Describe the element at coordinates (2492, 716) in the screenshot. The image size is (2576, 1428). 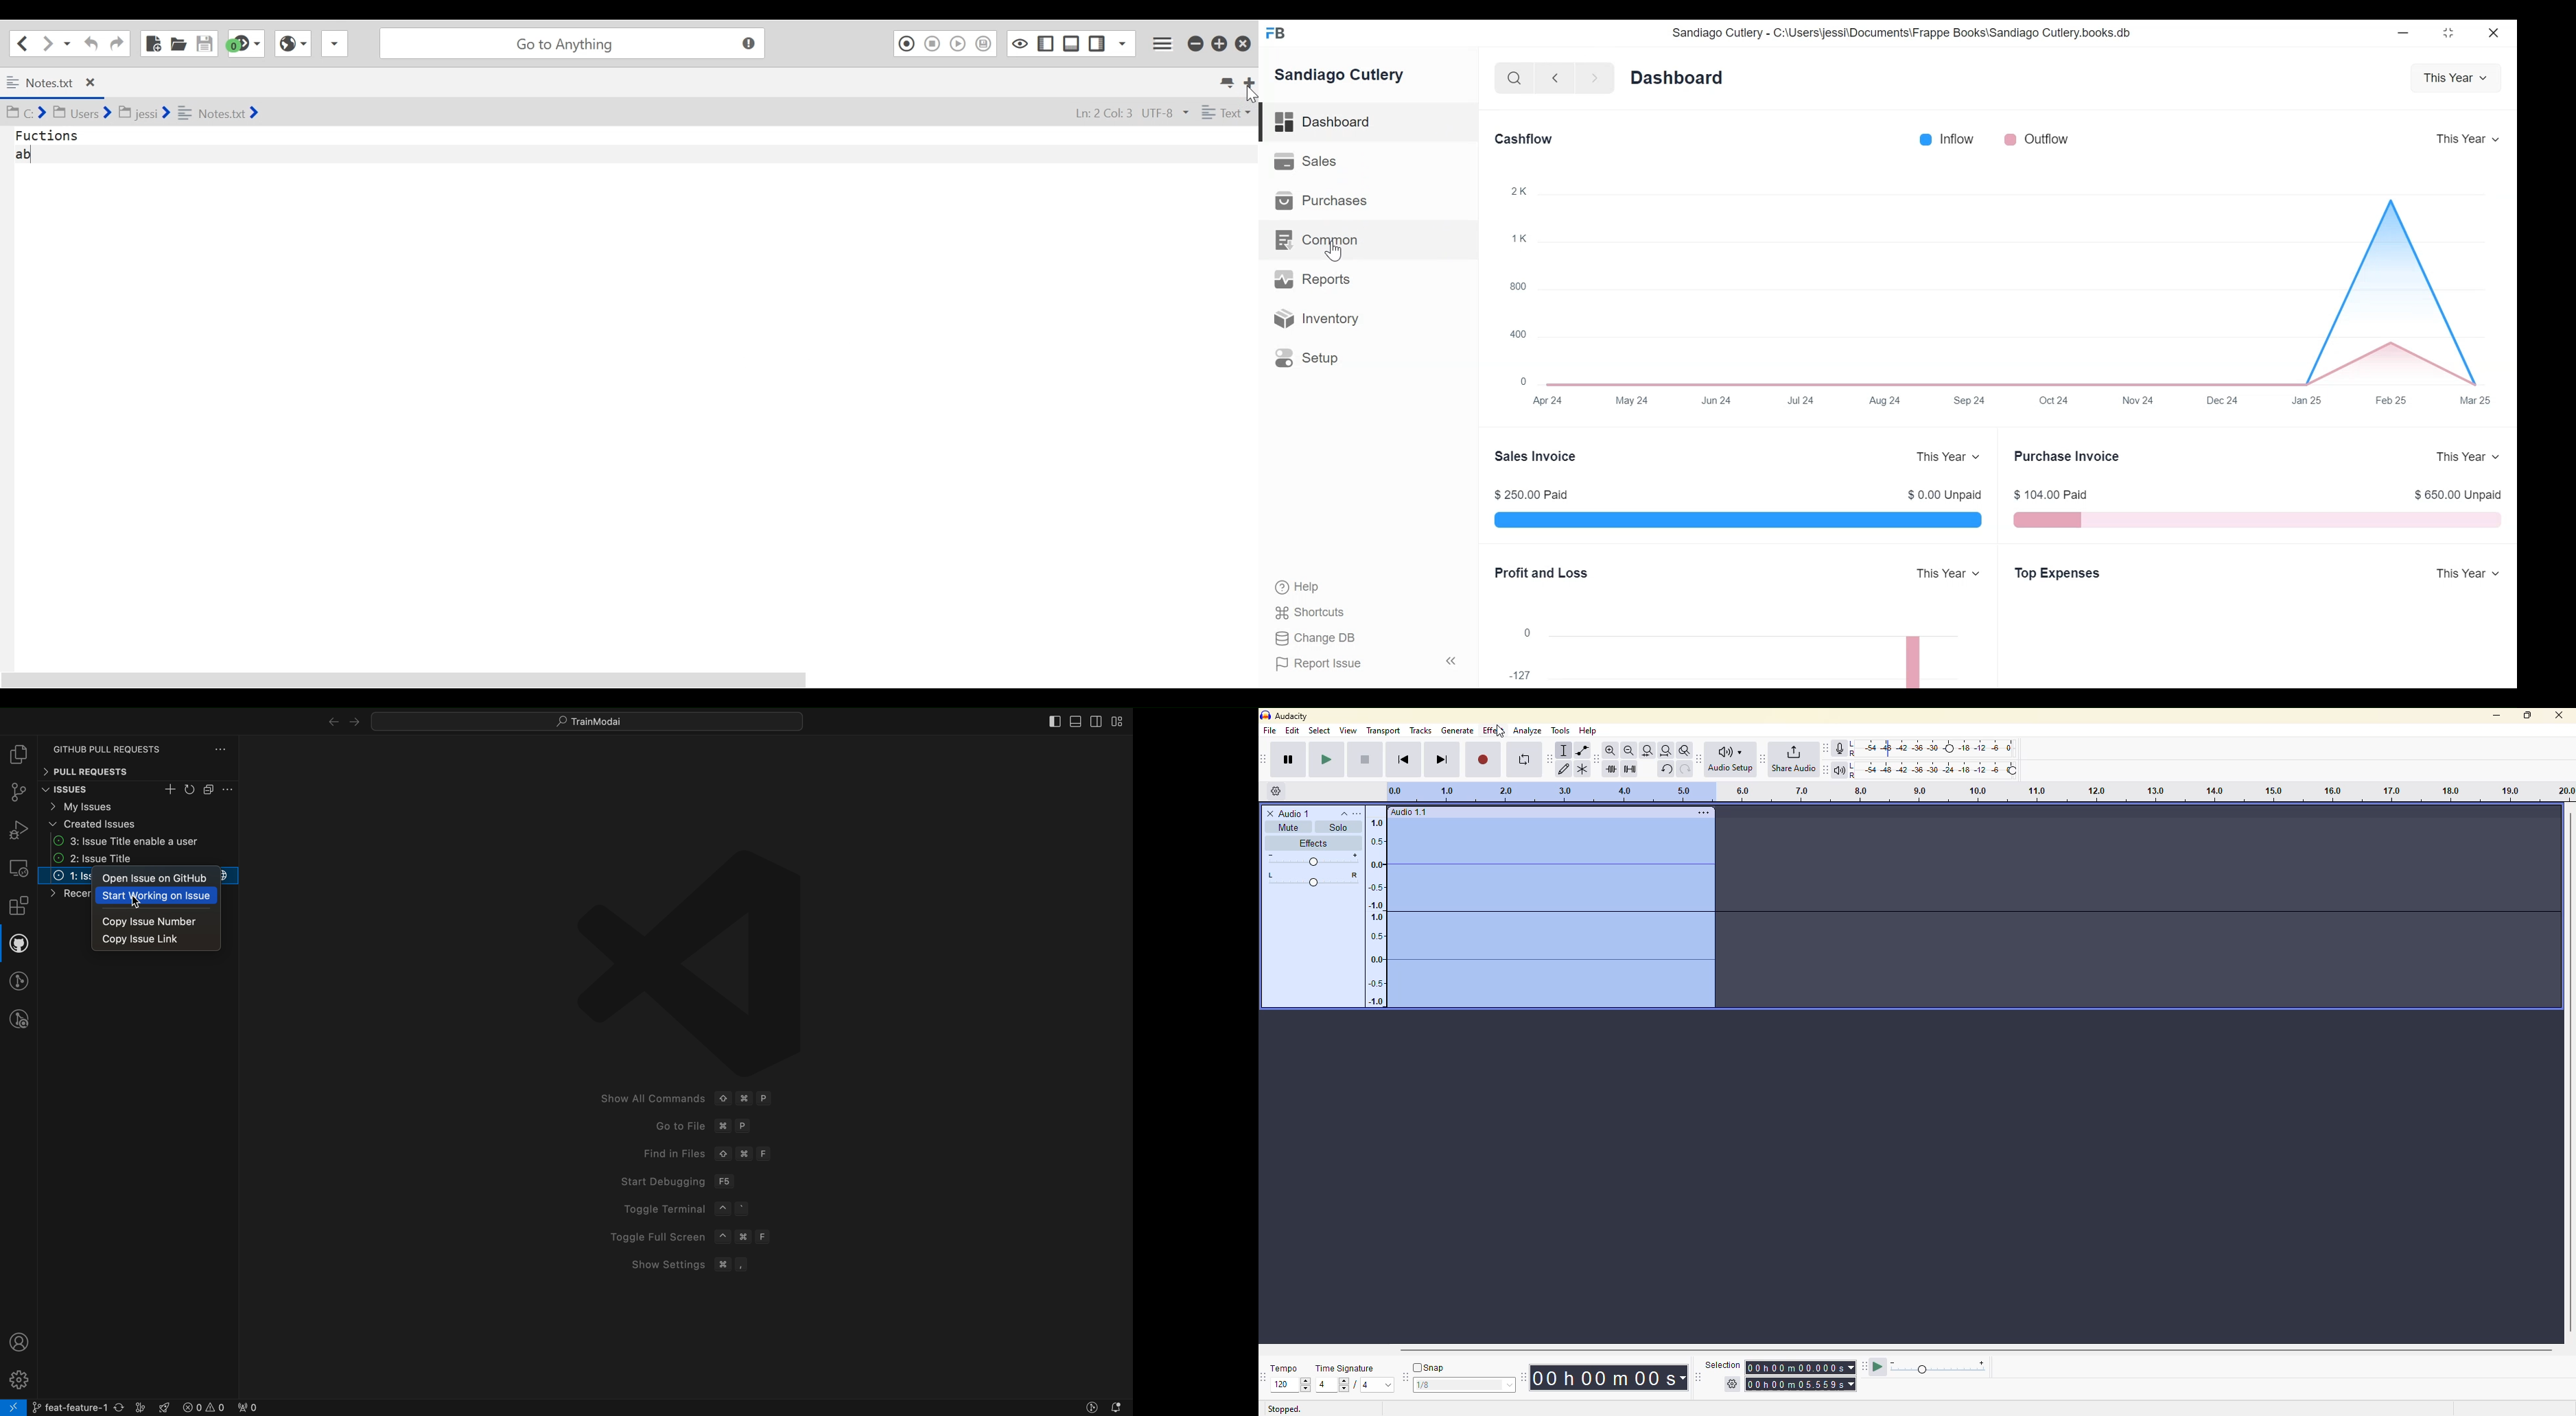
I see `minimize` at that location.